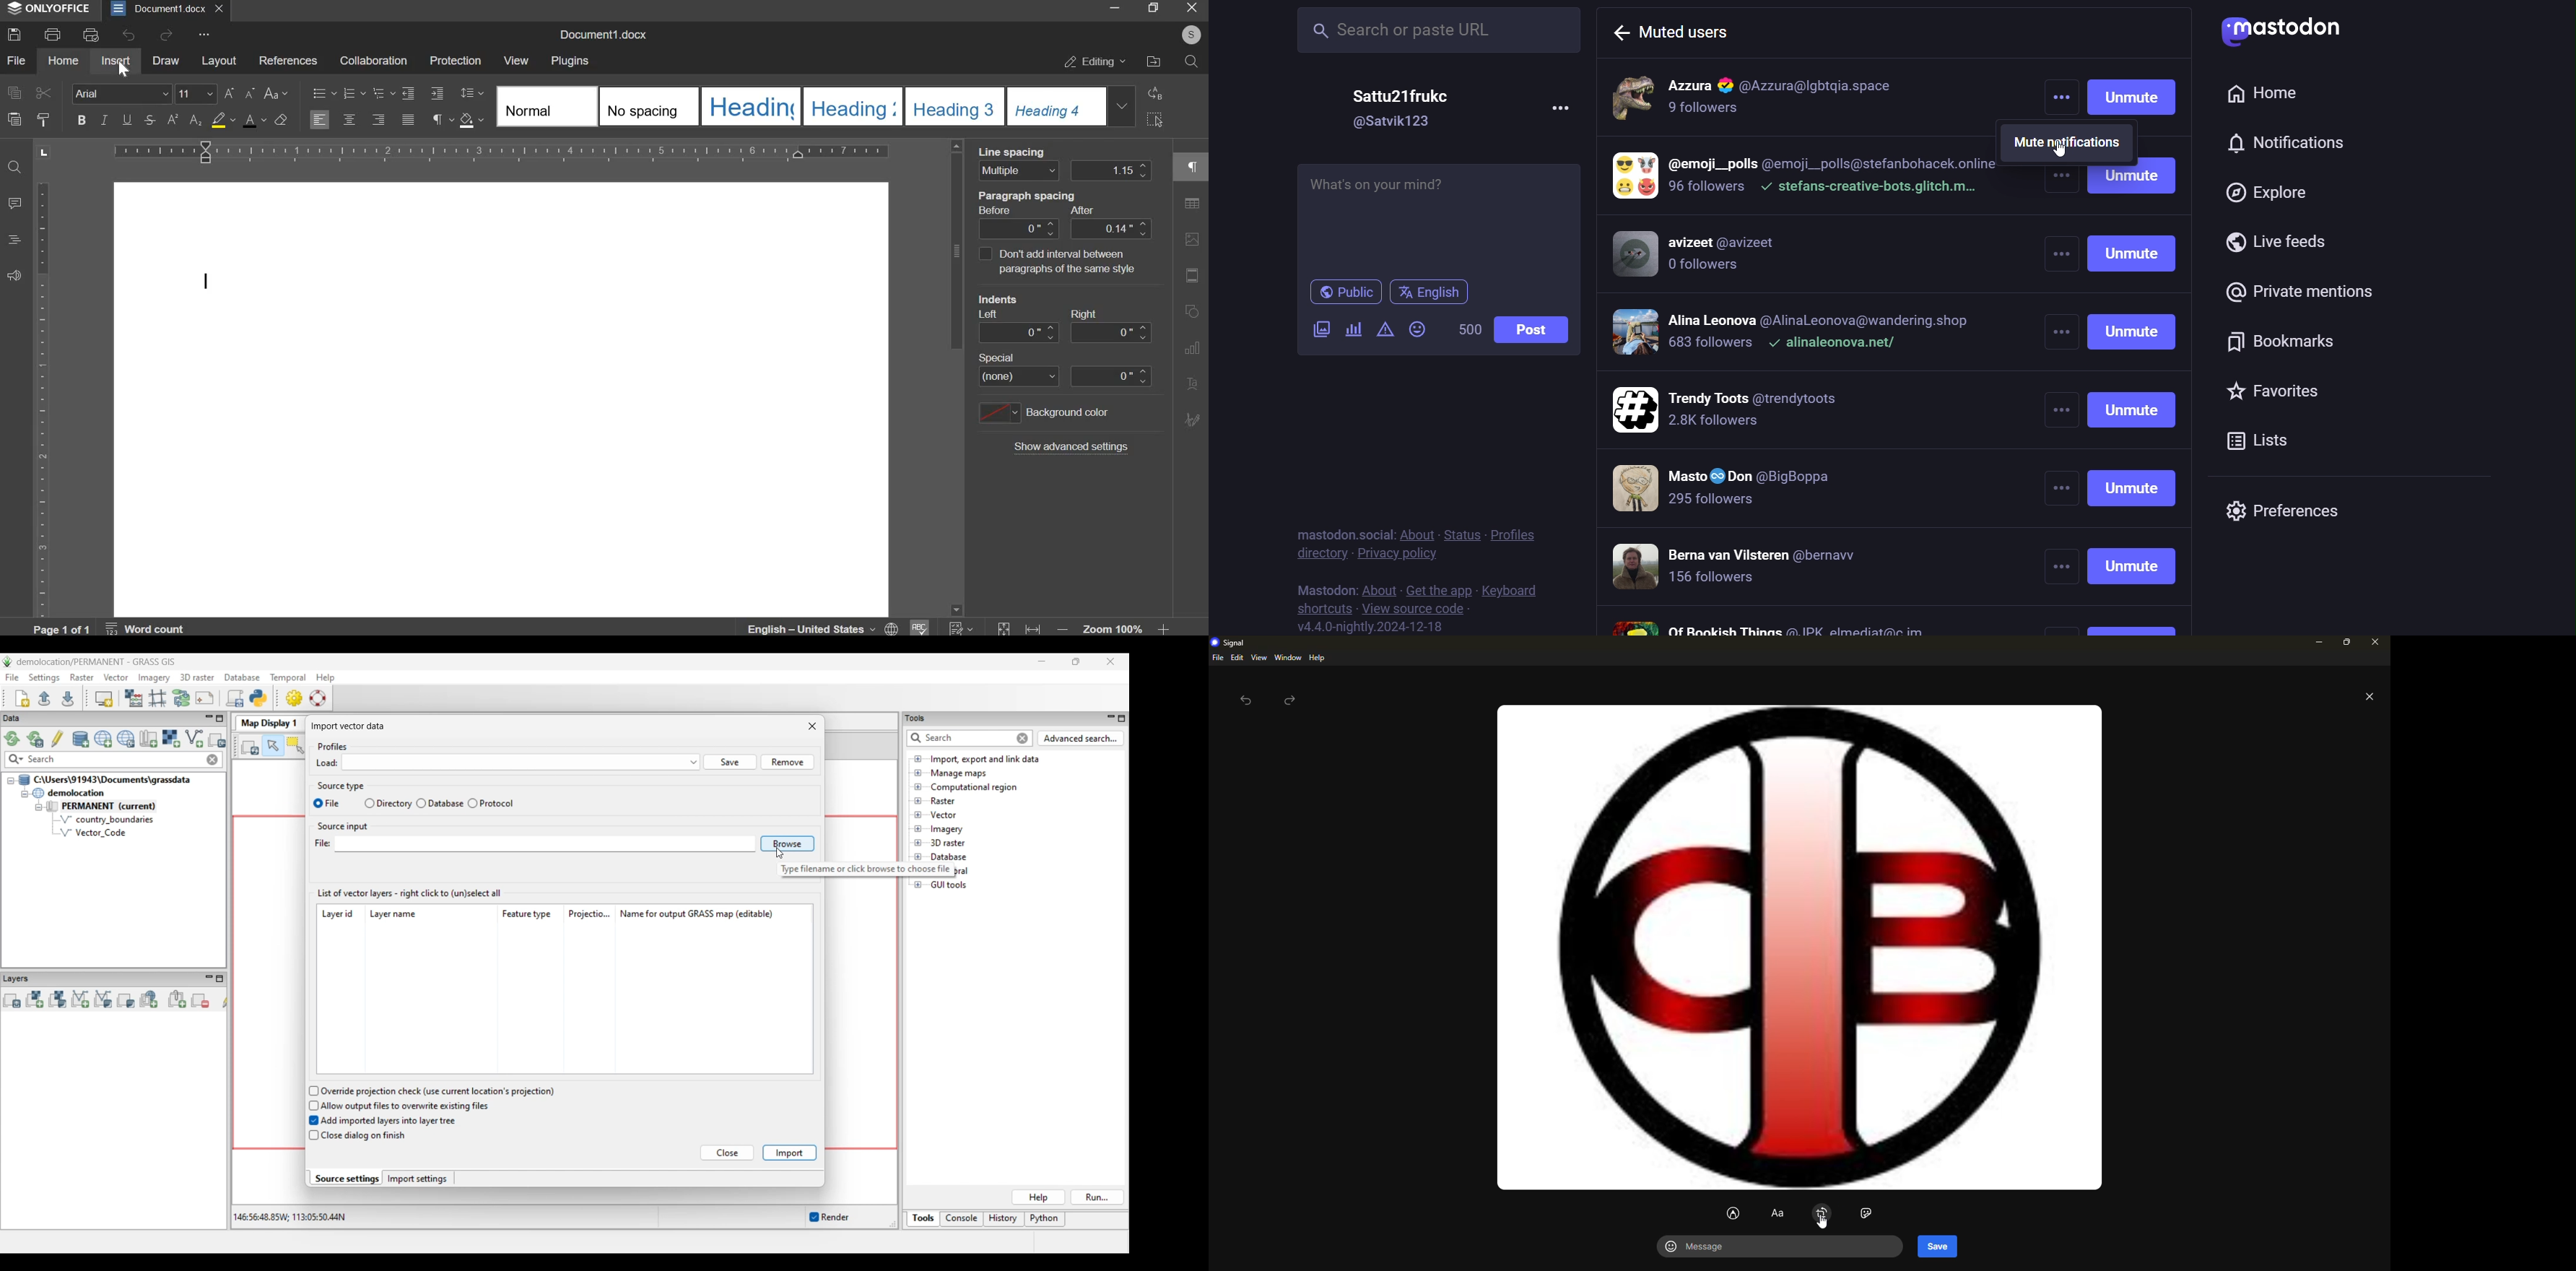 The image size is (2576, 1288). Describe the element at coordinates (1155, 118) in the screenshot. I see `select` at that location.